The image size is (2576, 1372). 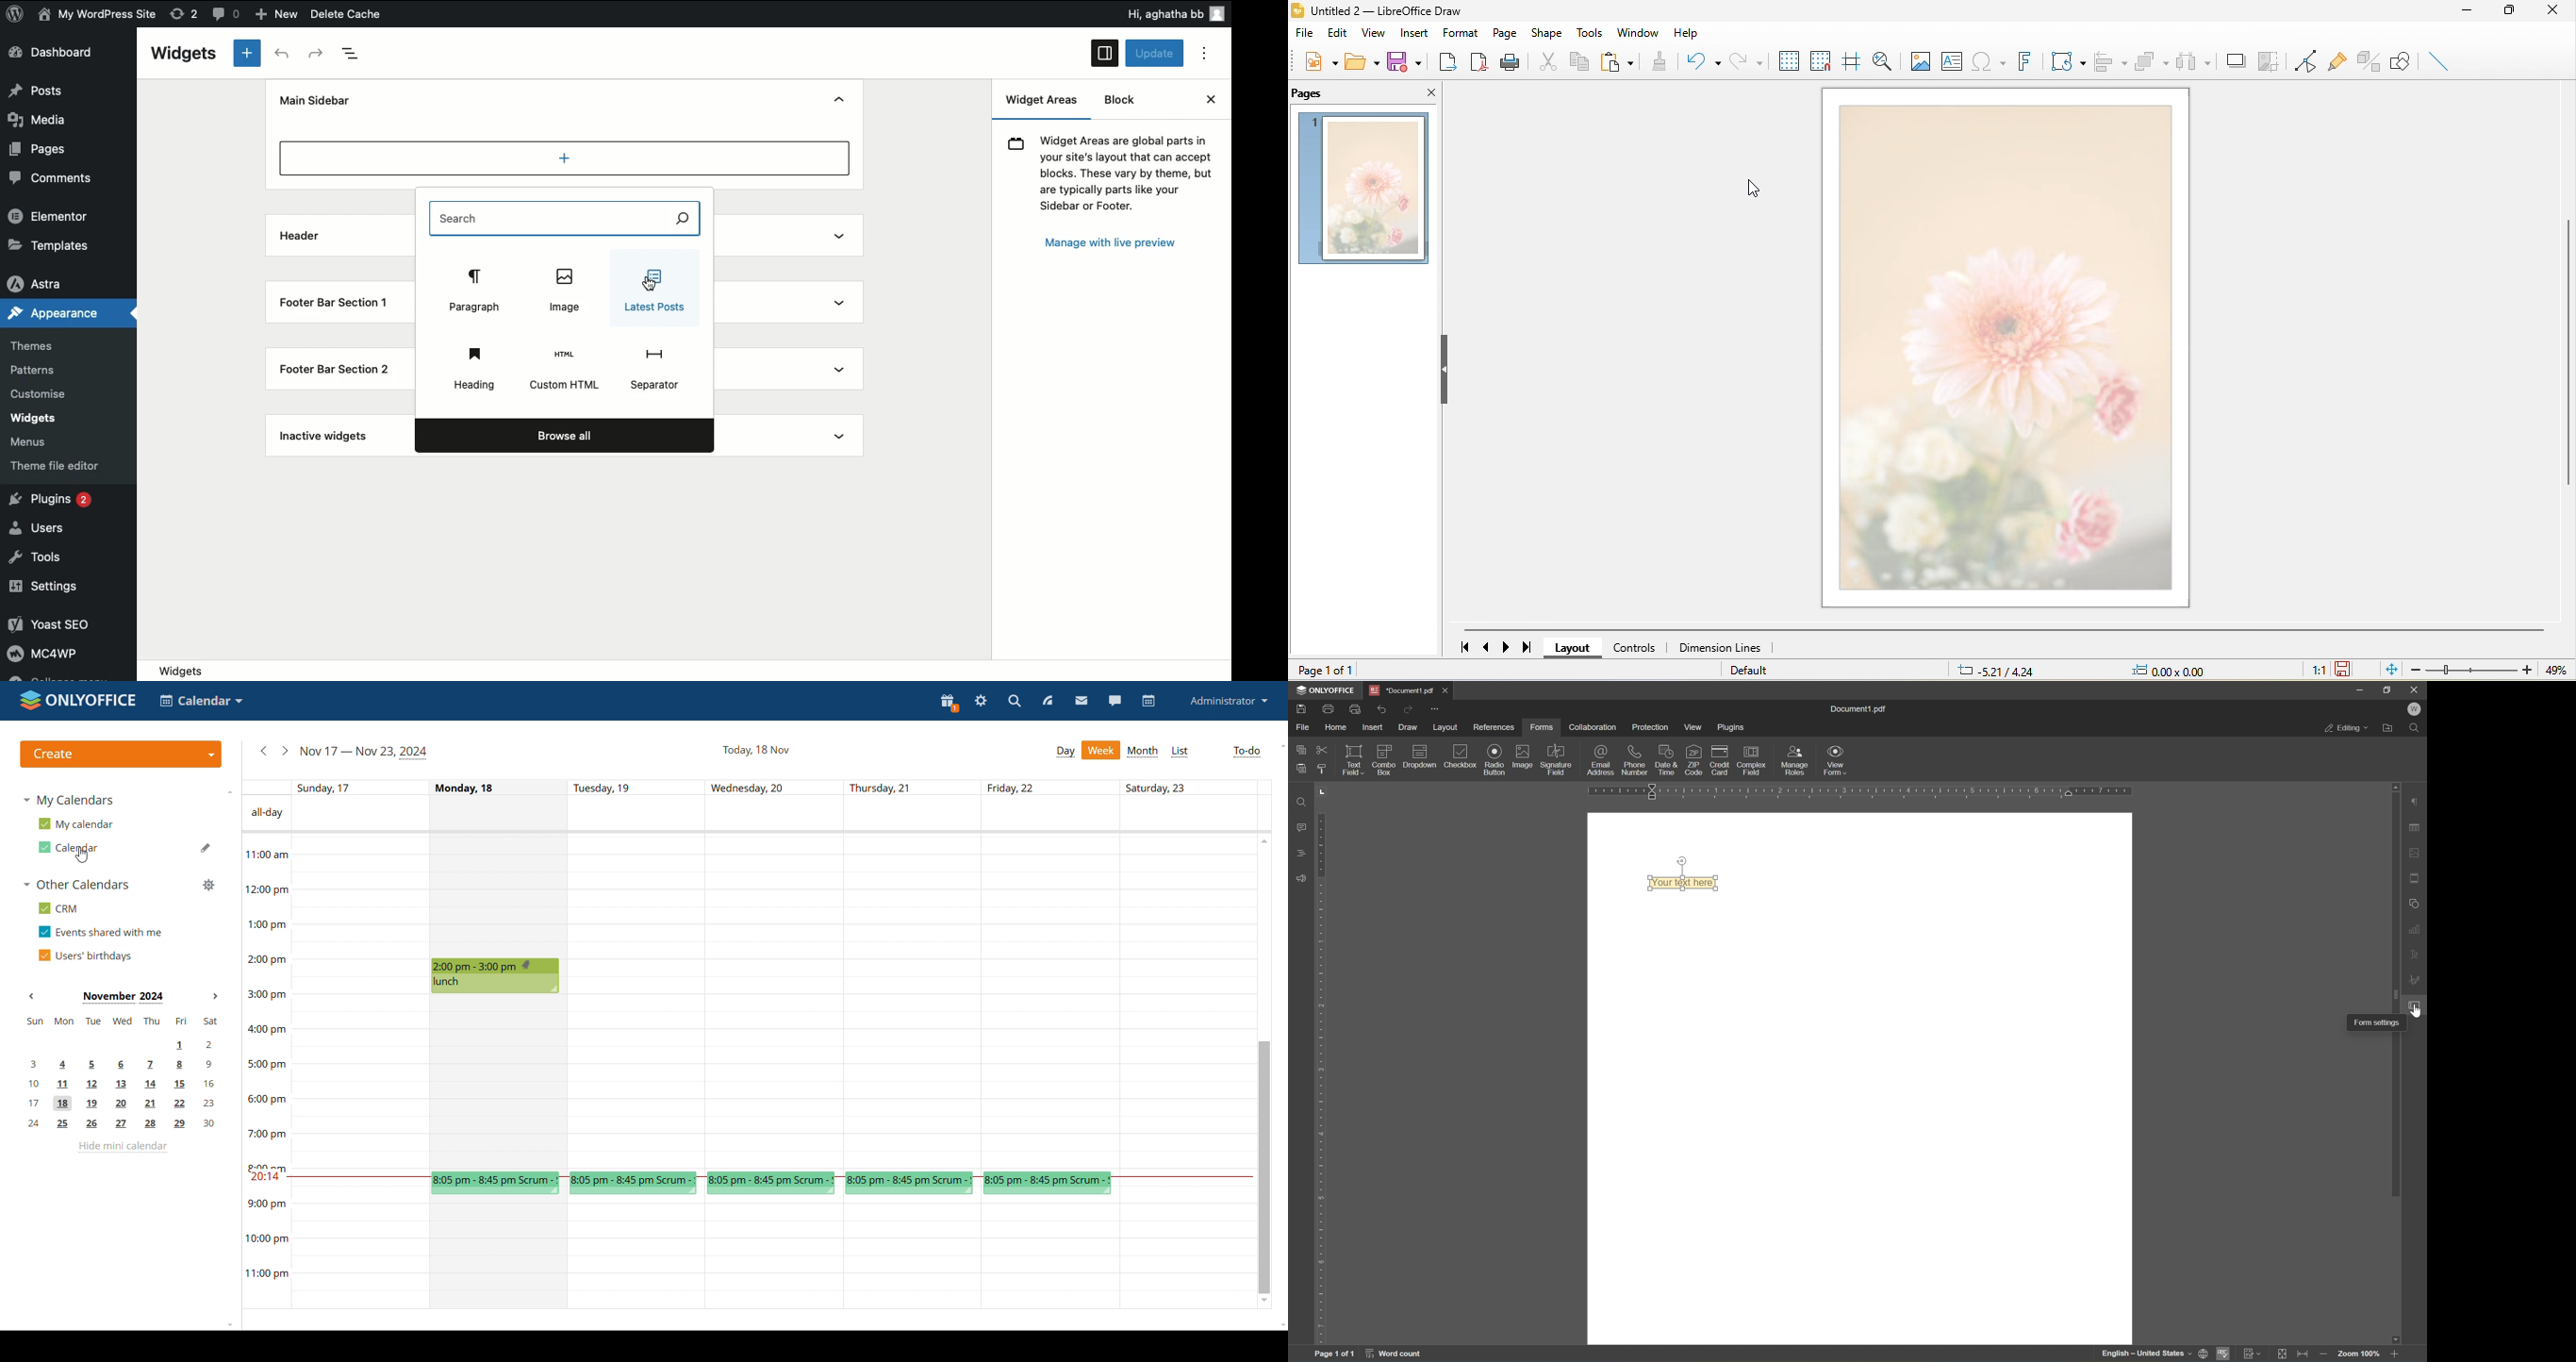 What do you see at coordinates (2268, 59) in the screenshot?
I see `crop image` at bounding box center [2268, 59].